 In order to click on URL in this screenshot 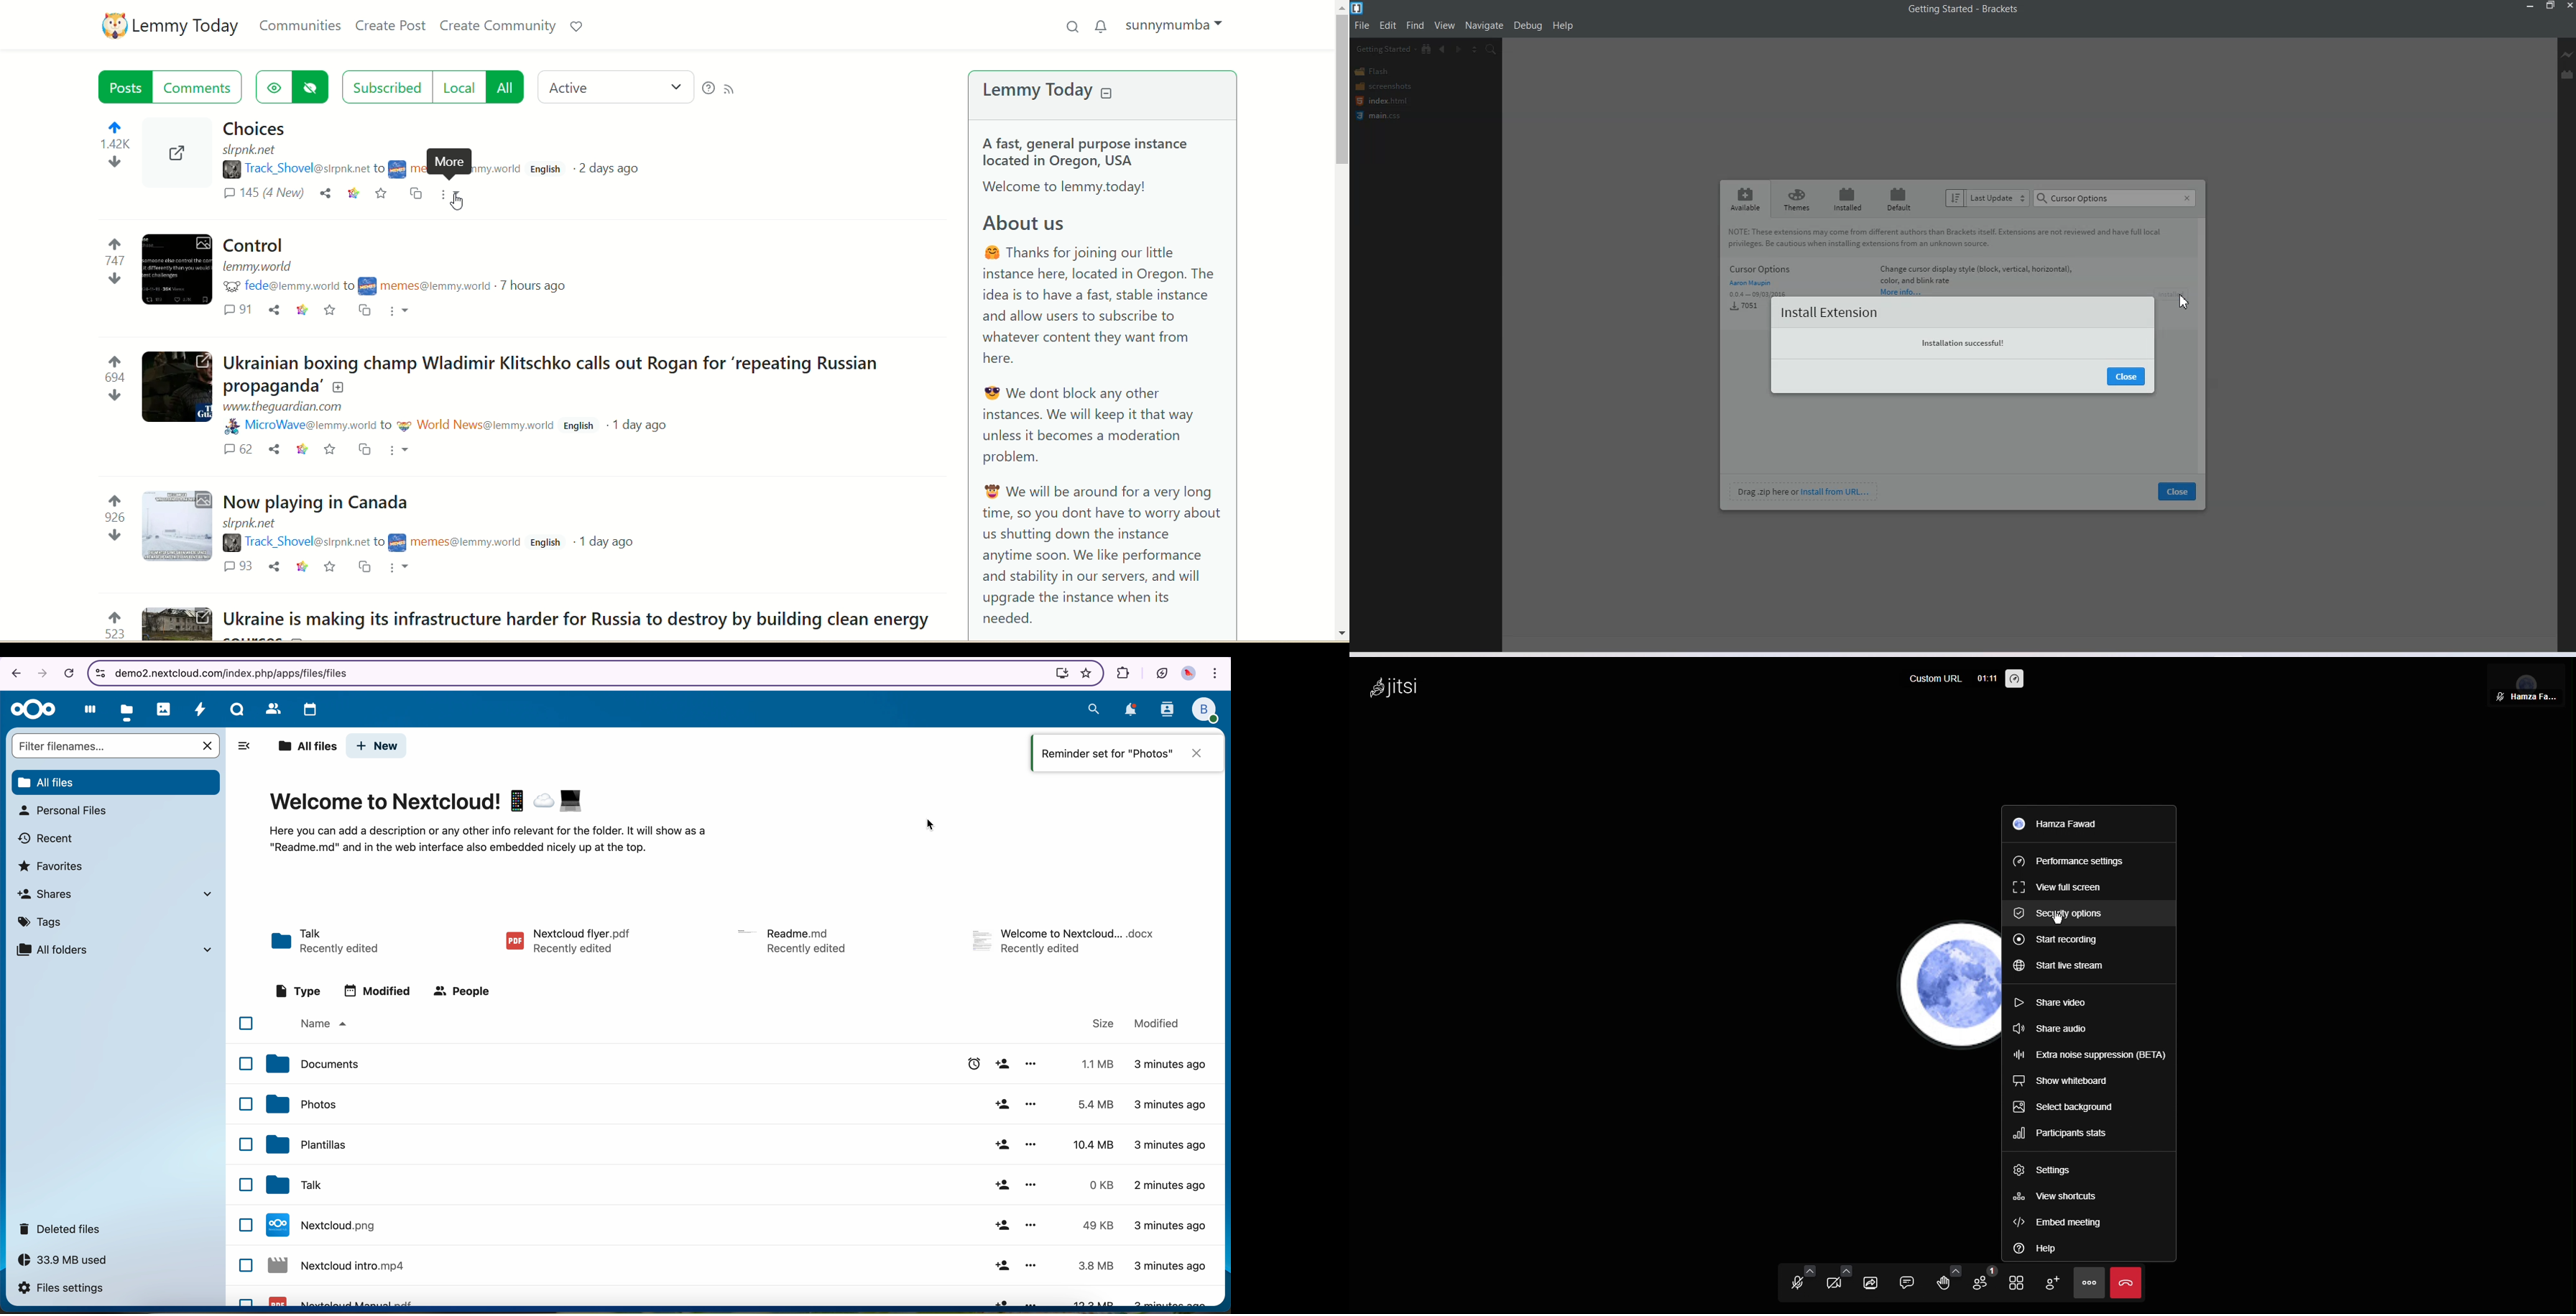, I will do `click(259, 267)`.